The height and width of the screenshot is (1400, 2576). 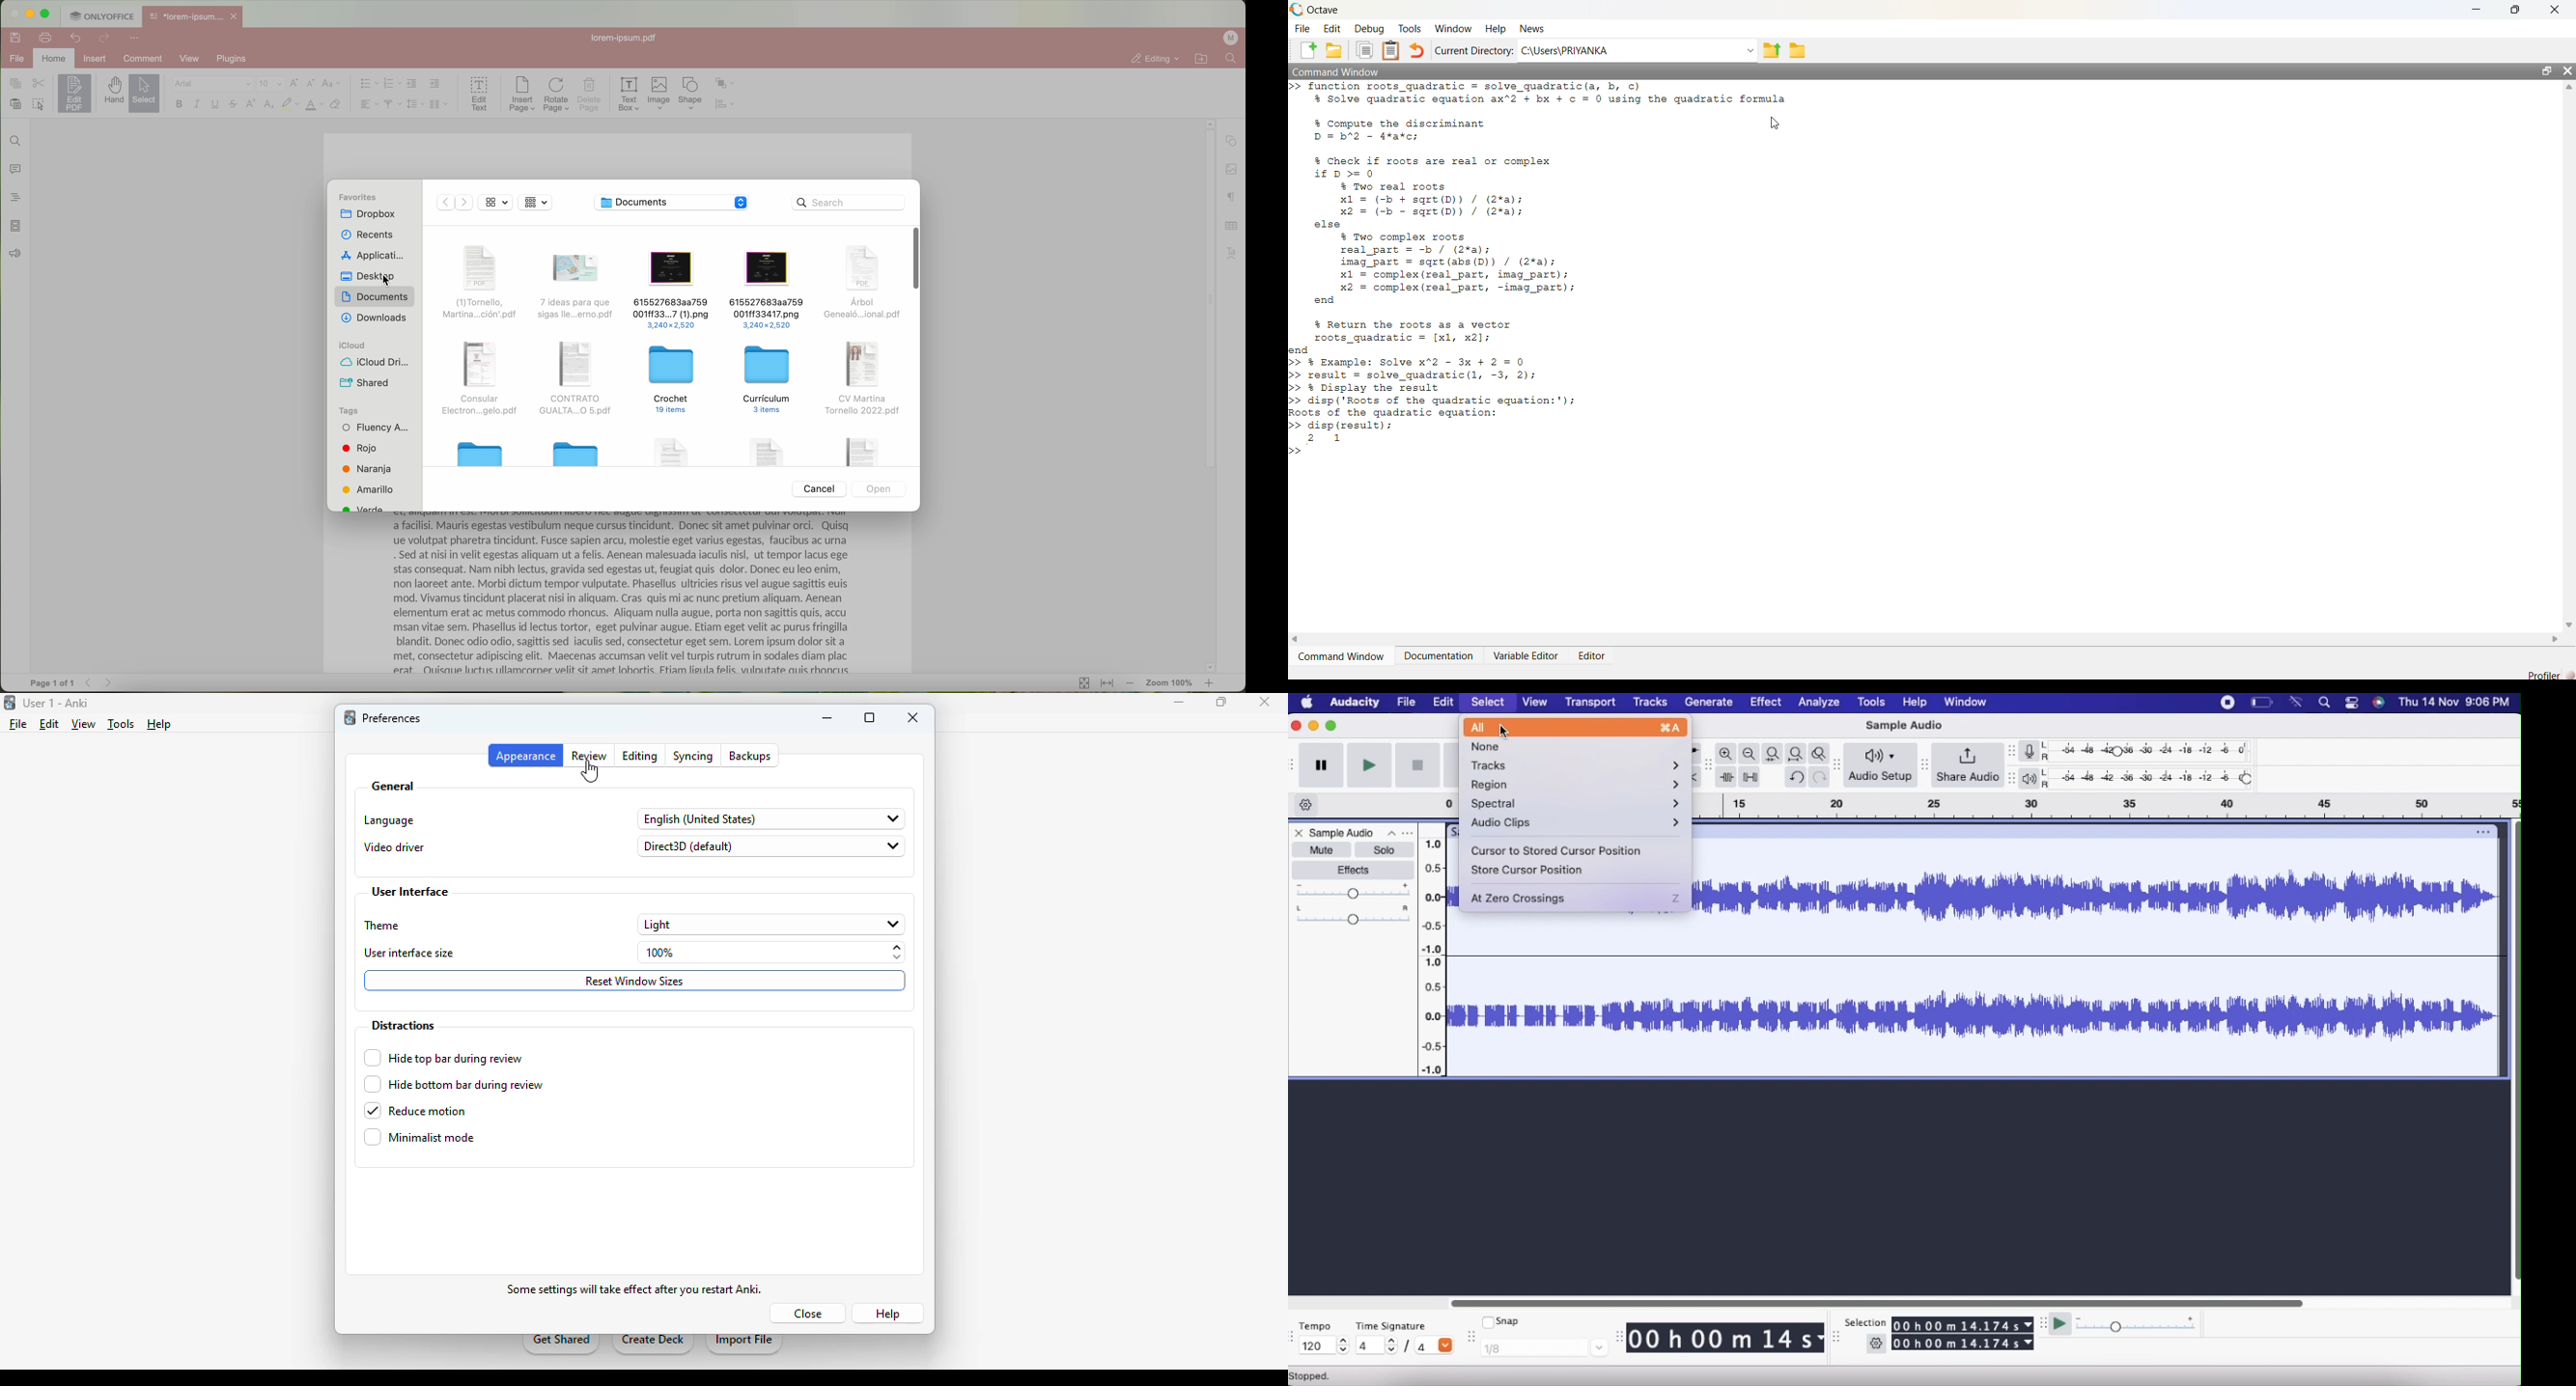 What do you see at coordinates (640, 756) in the screenshot?
I see `editing` at bounding box center [640, 756].